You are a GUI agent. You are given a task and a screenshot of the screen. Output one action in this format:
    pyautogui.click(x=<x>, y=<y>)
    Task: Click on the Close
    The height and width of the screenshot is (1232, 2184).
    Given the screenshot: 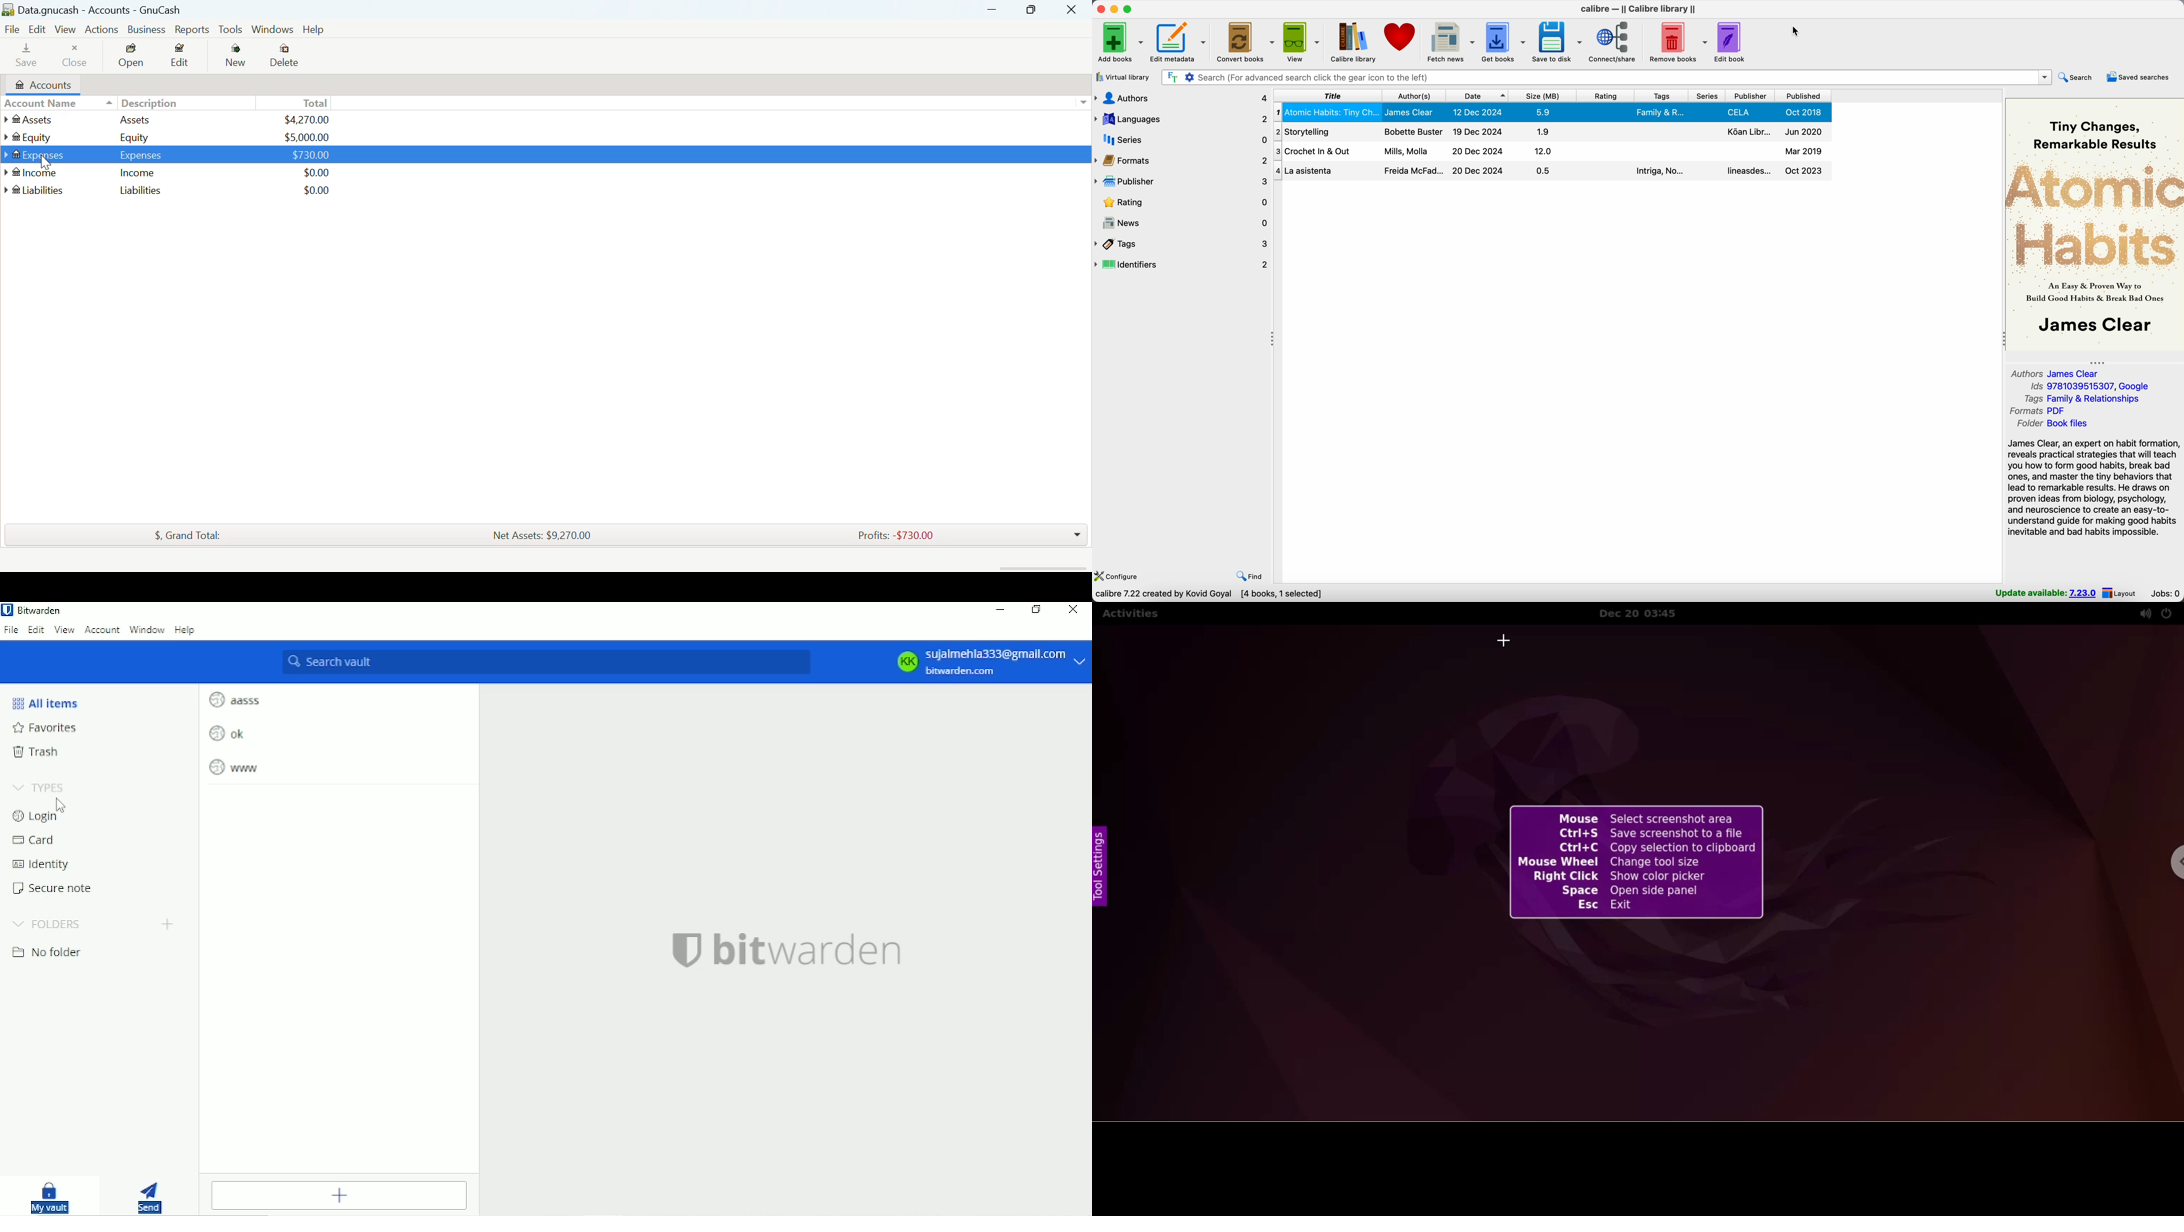 What is the action you would take?
    pyautogui.click(x=1074, y=611)
    